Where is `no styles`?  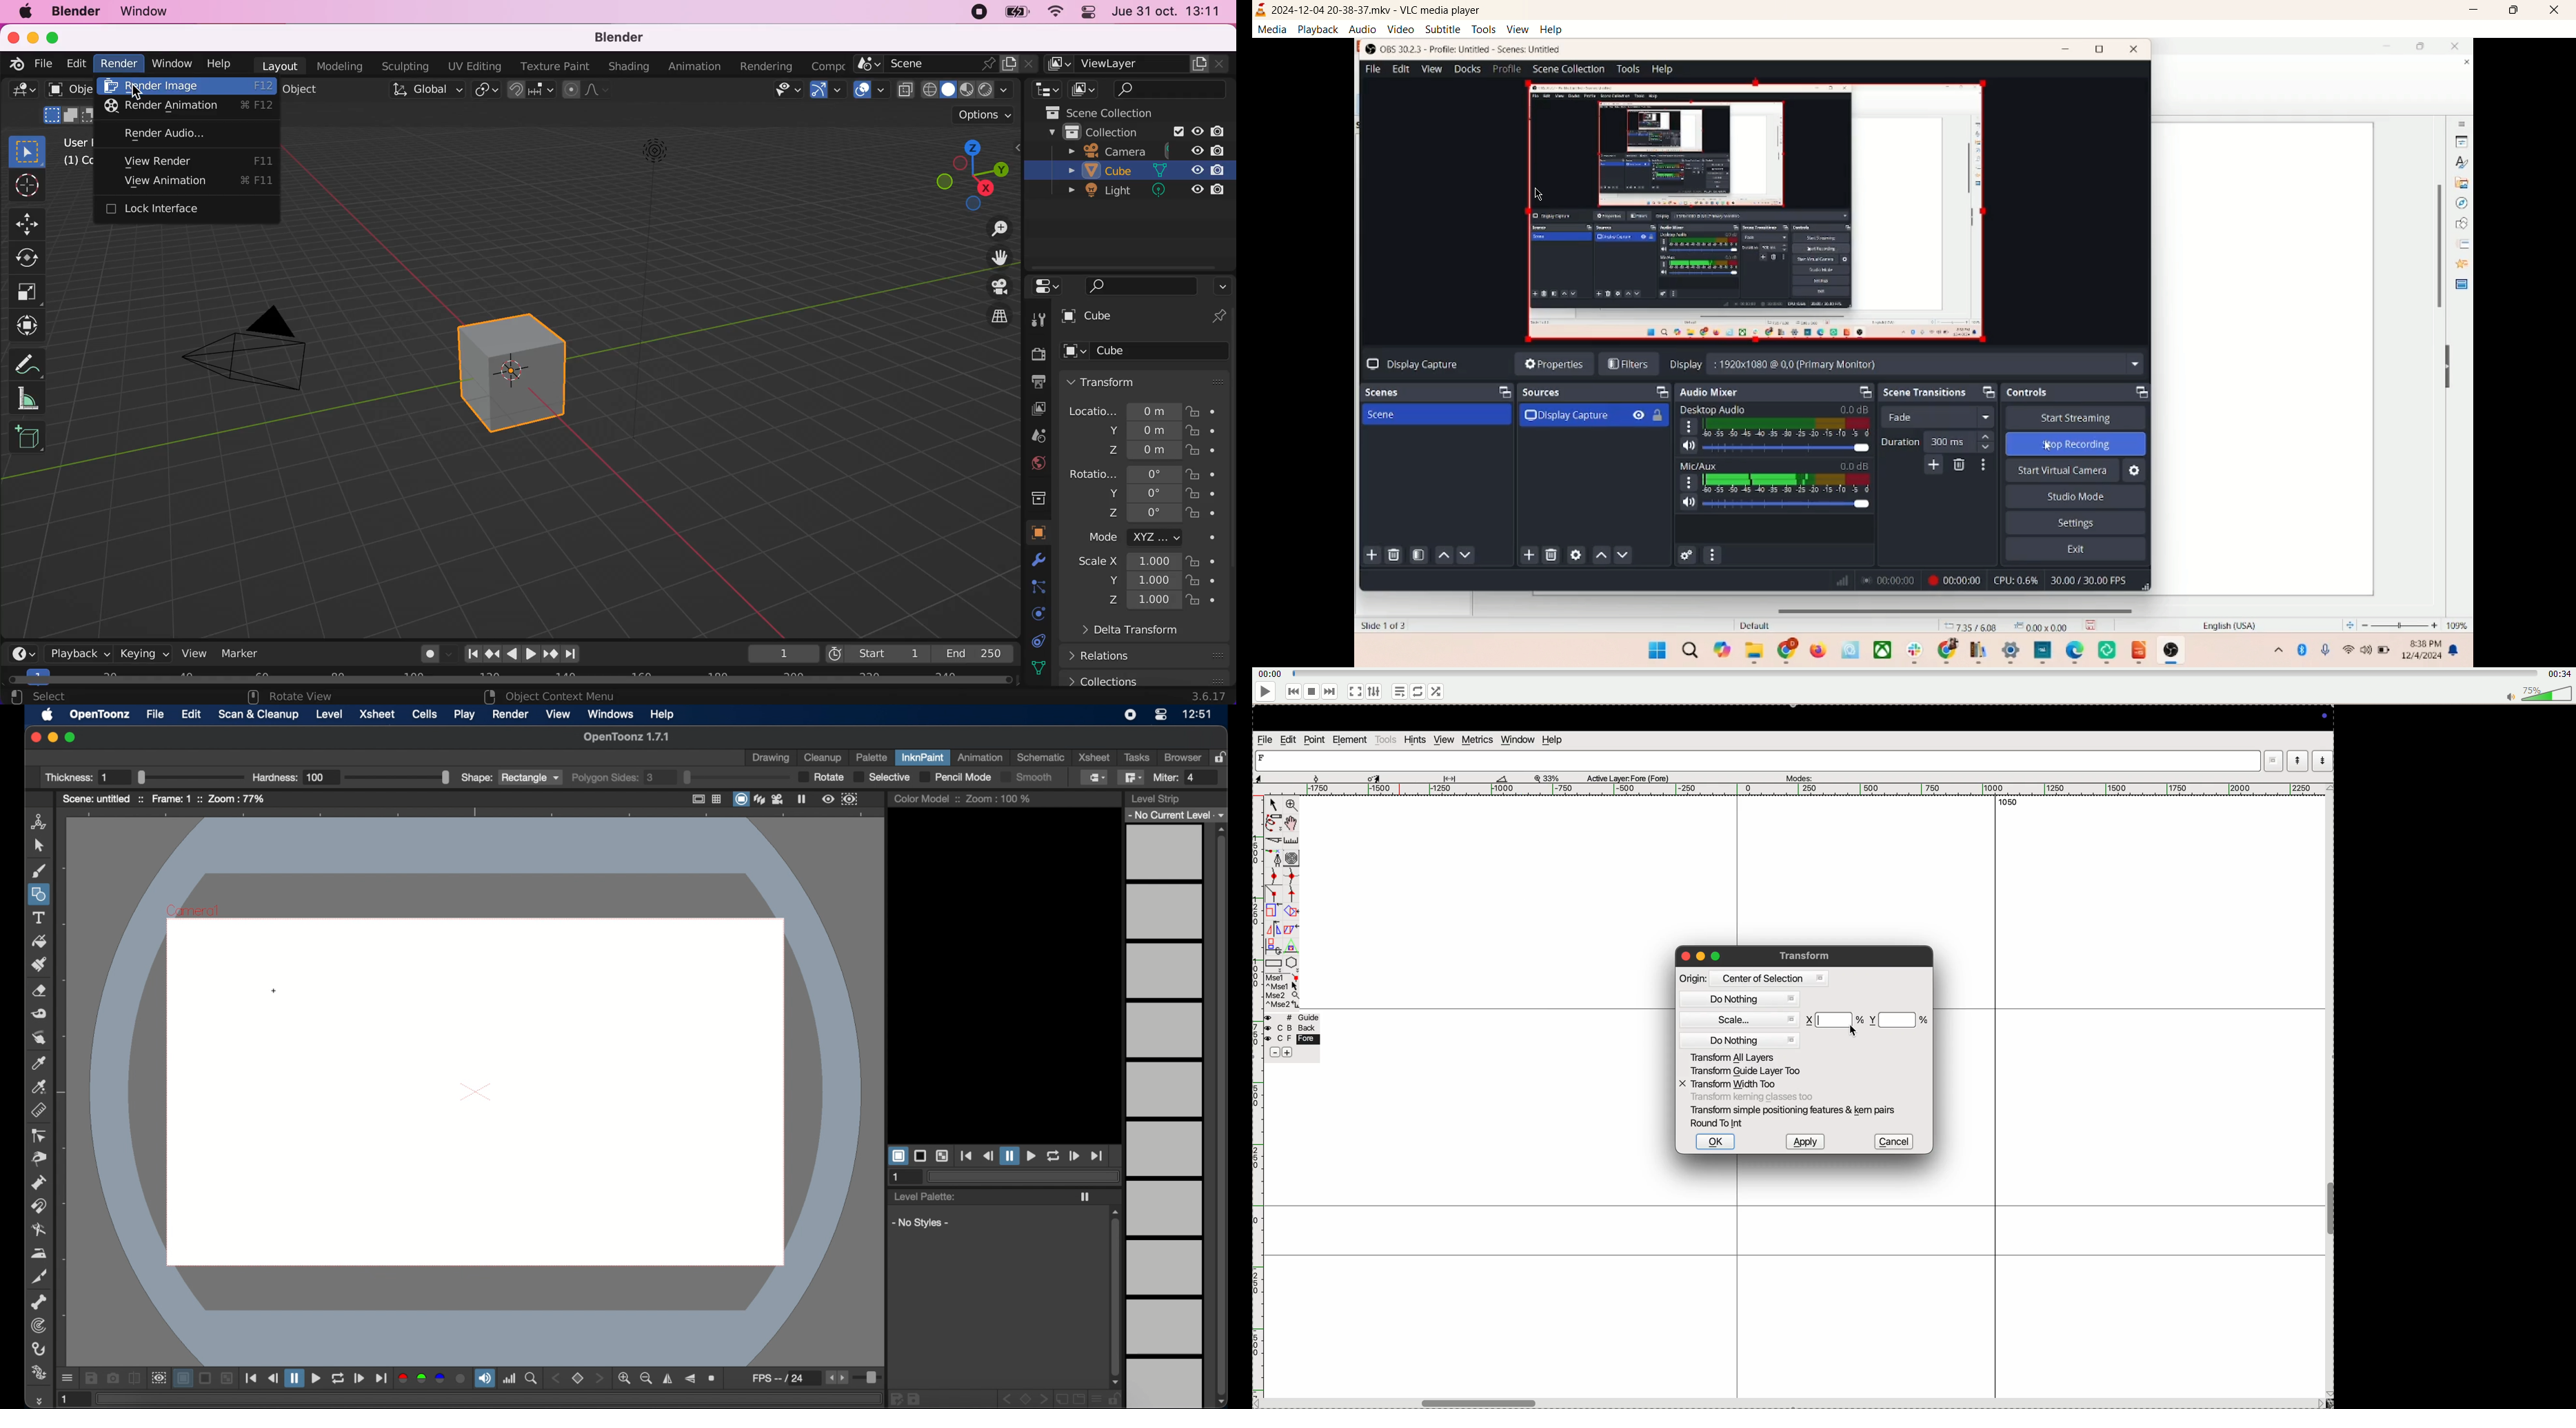
no styles is located at coordinates (919, 1223).